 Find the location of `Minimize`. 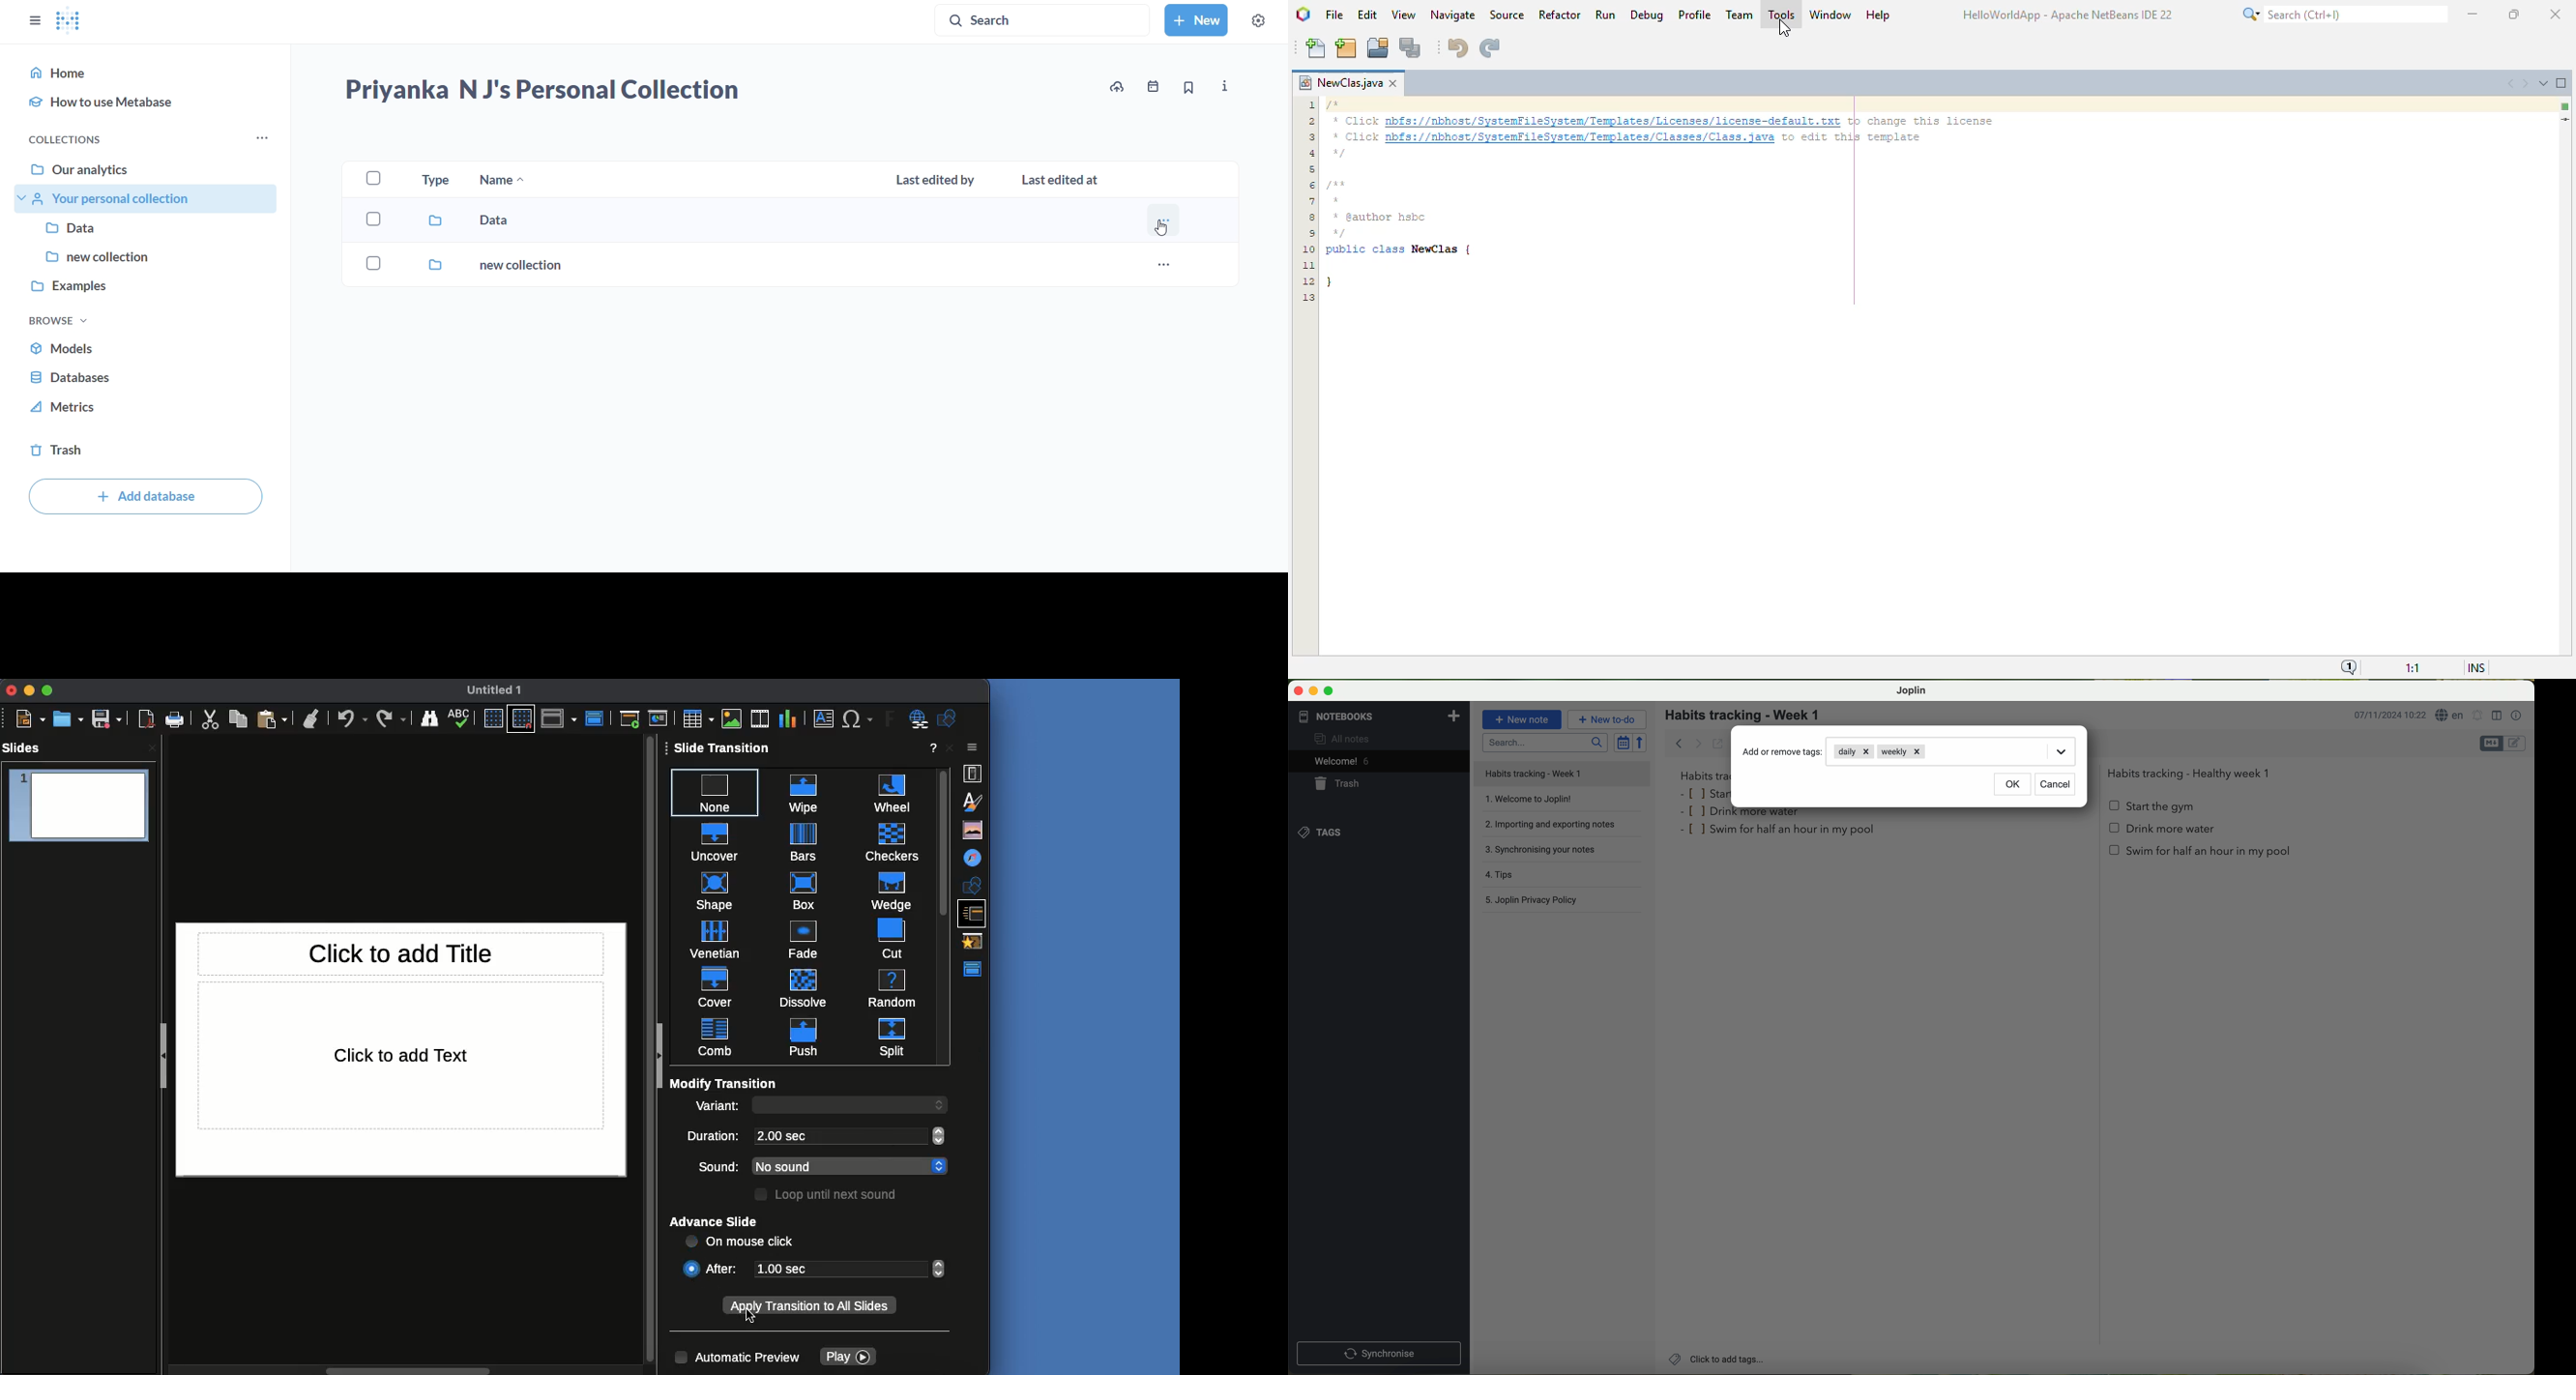

Minimize is located at coordinates (31, 691).